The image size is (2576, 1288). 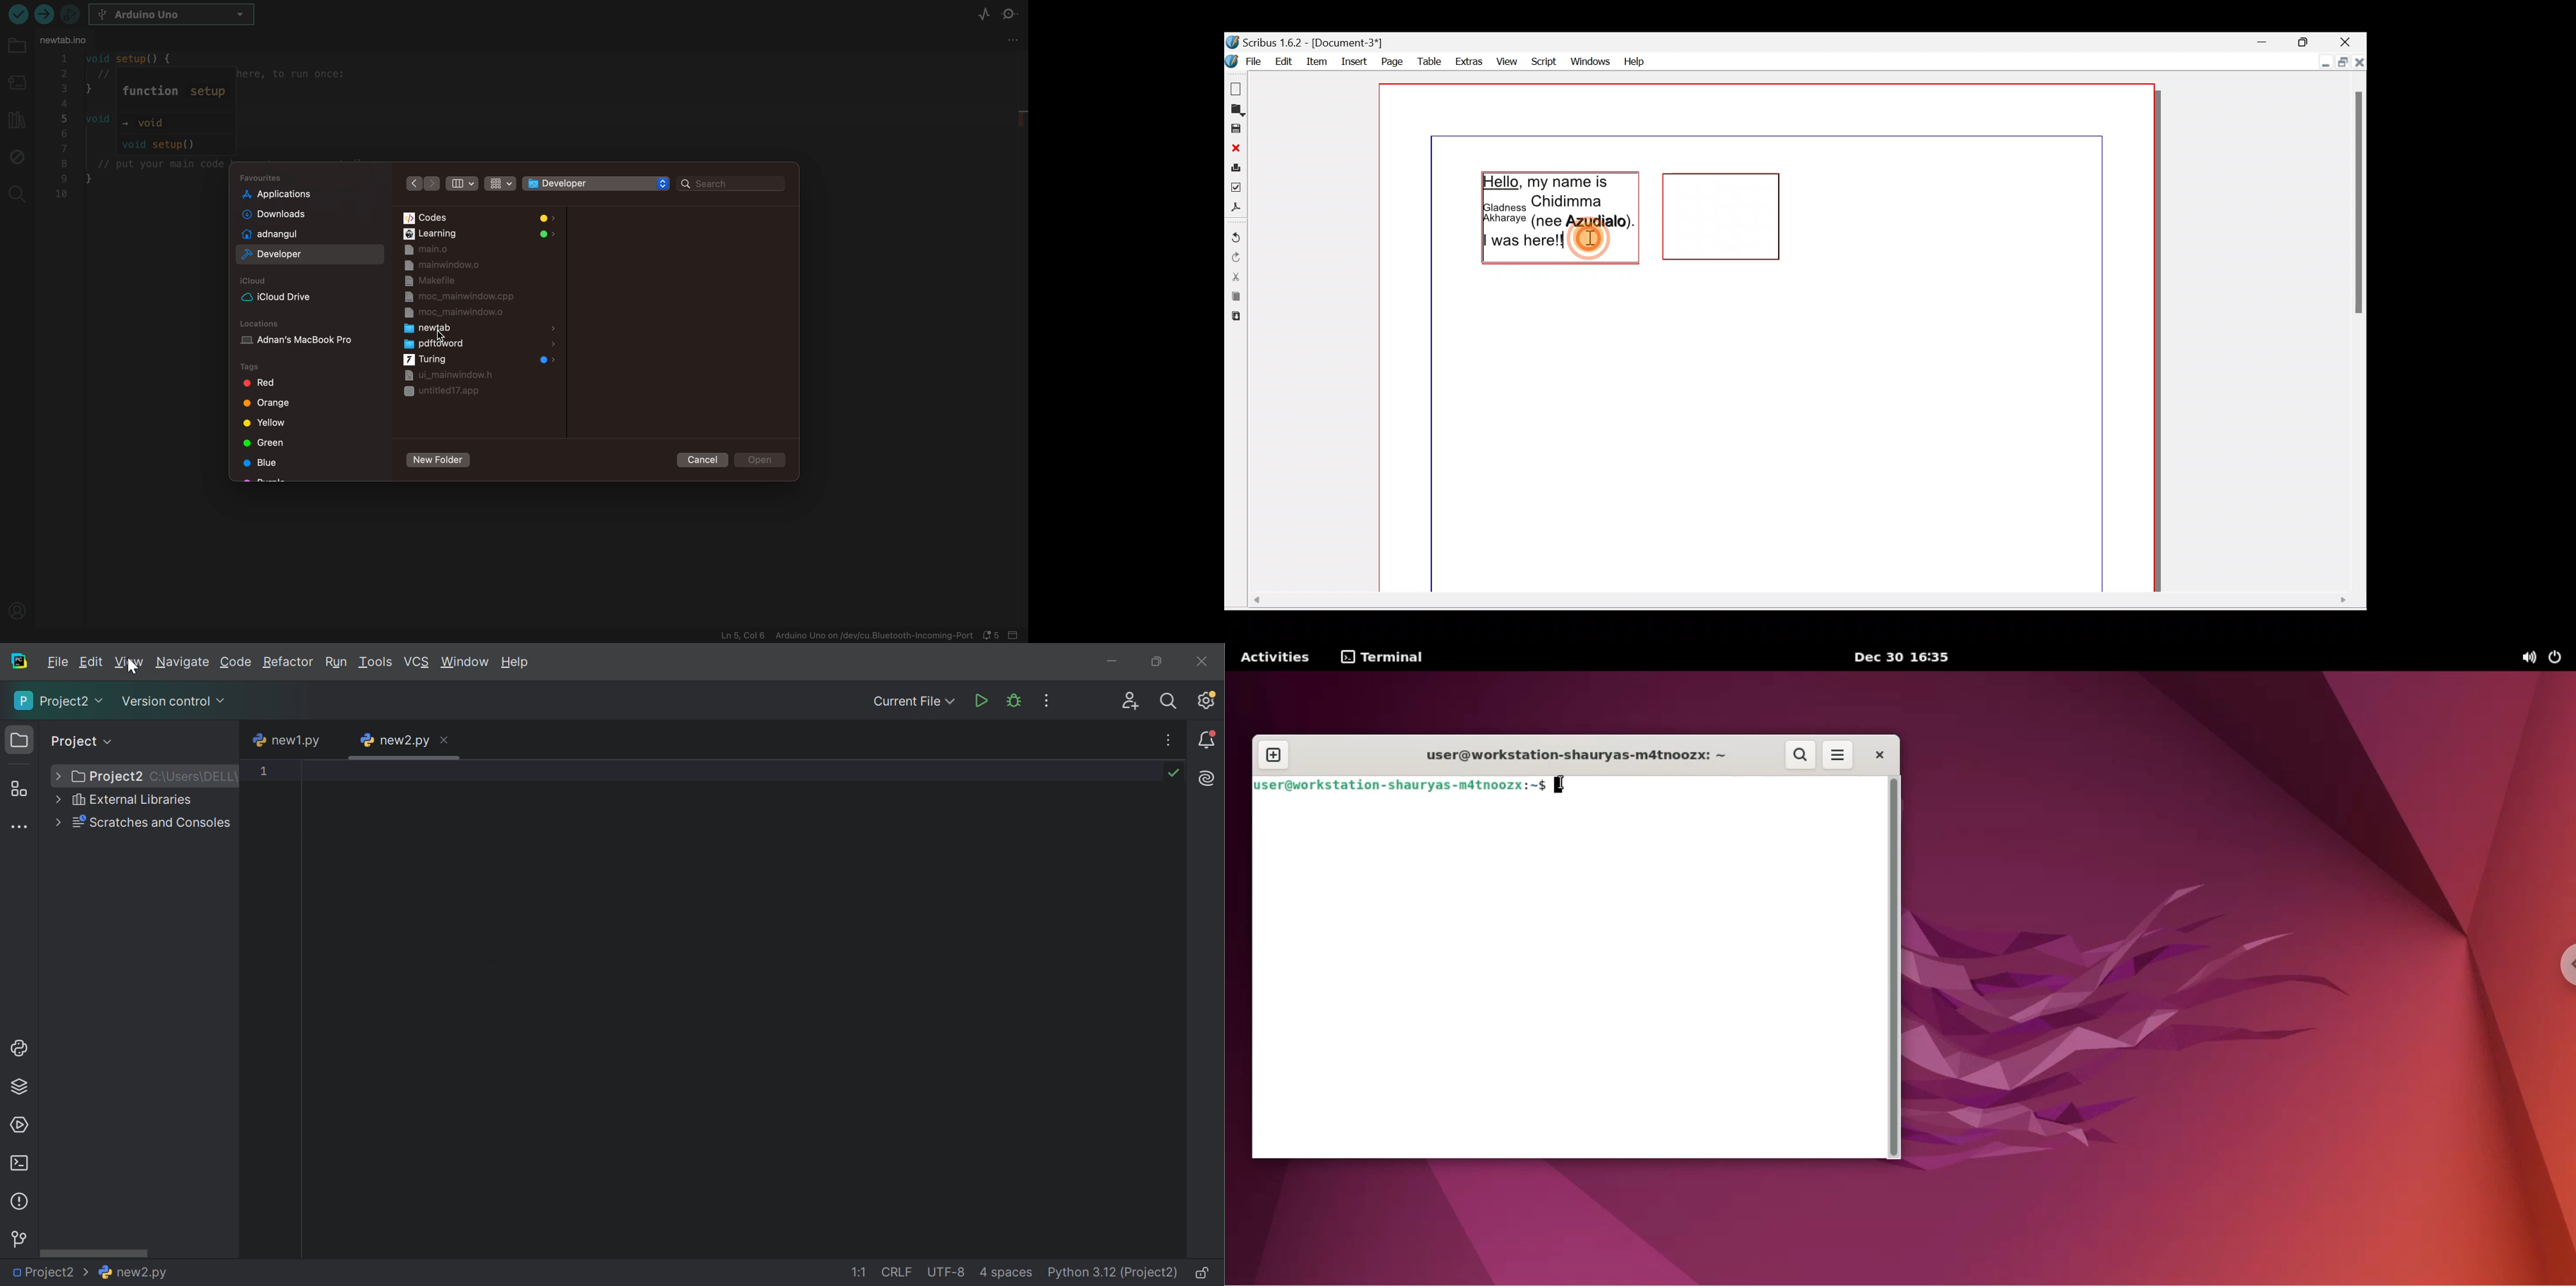 I want to click on Close, so click(x=2345, y=40).